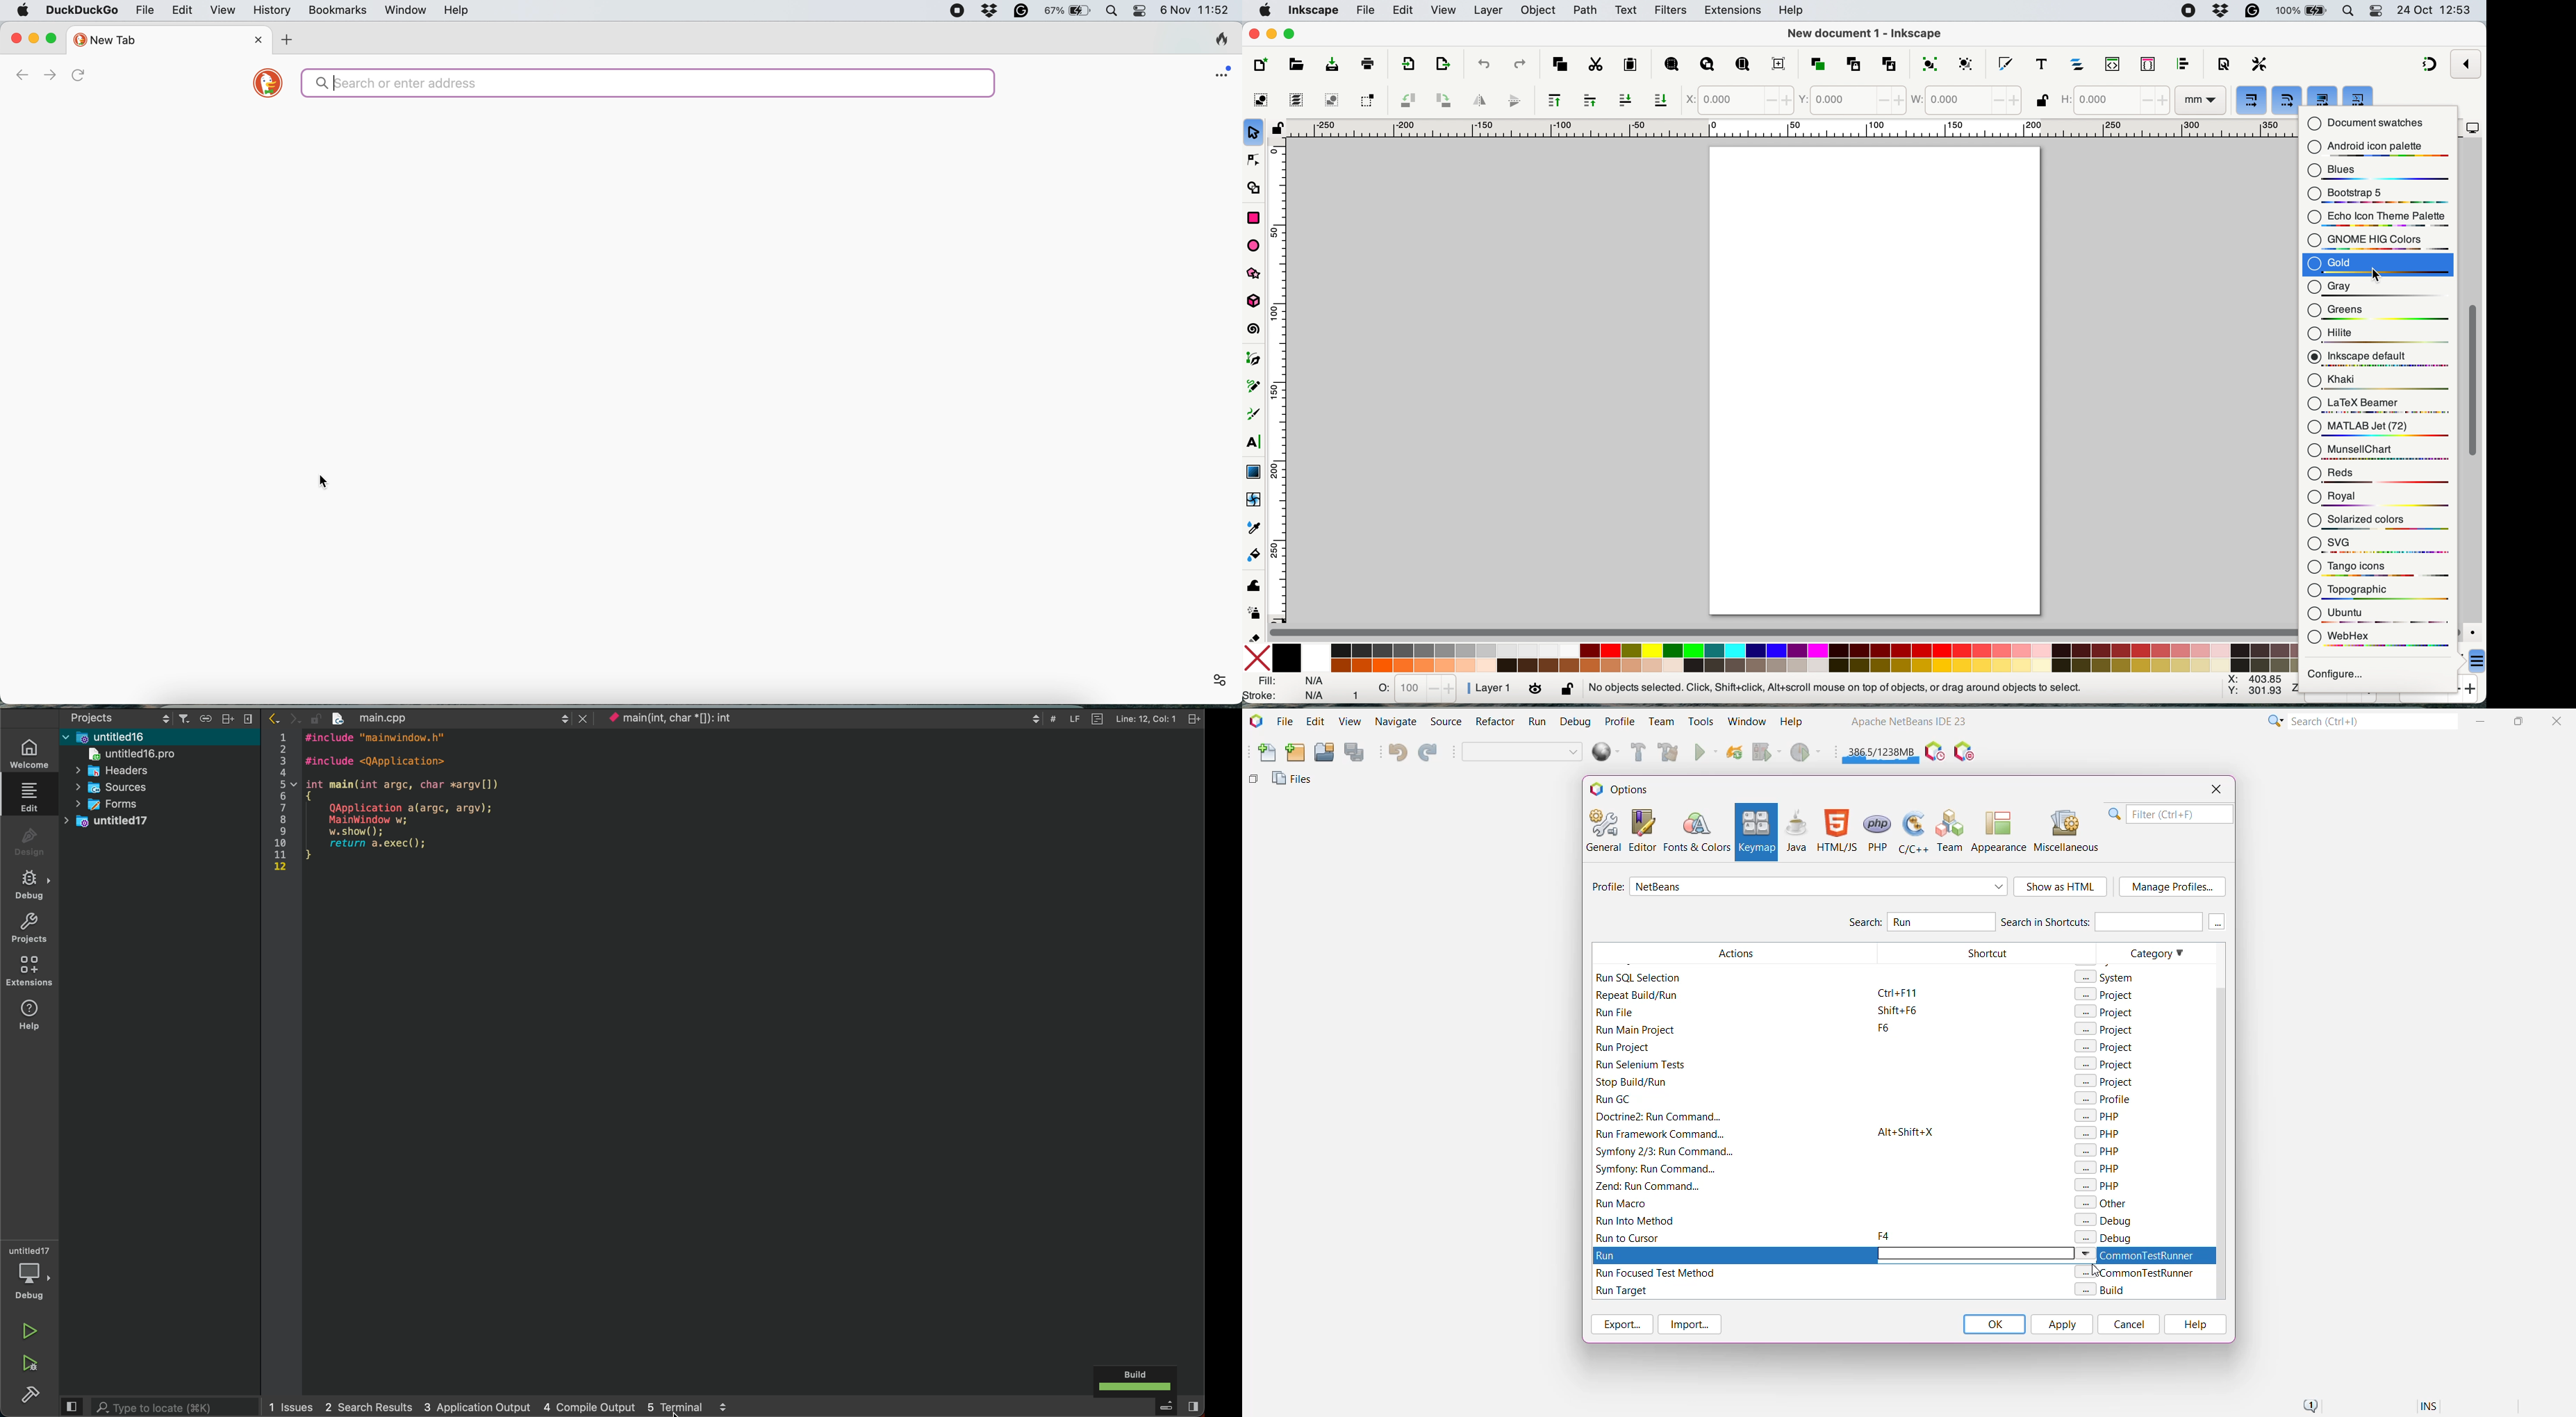 Image resolution: width=2576 pixels, height=1428 pixels. What do you see at coordinates (1262, 64) in the screenshot?
I see `new` at bounding box center [1262, 64].